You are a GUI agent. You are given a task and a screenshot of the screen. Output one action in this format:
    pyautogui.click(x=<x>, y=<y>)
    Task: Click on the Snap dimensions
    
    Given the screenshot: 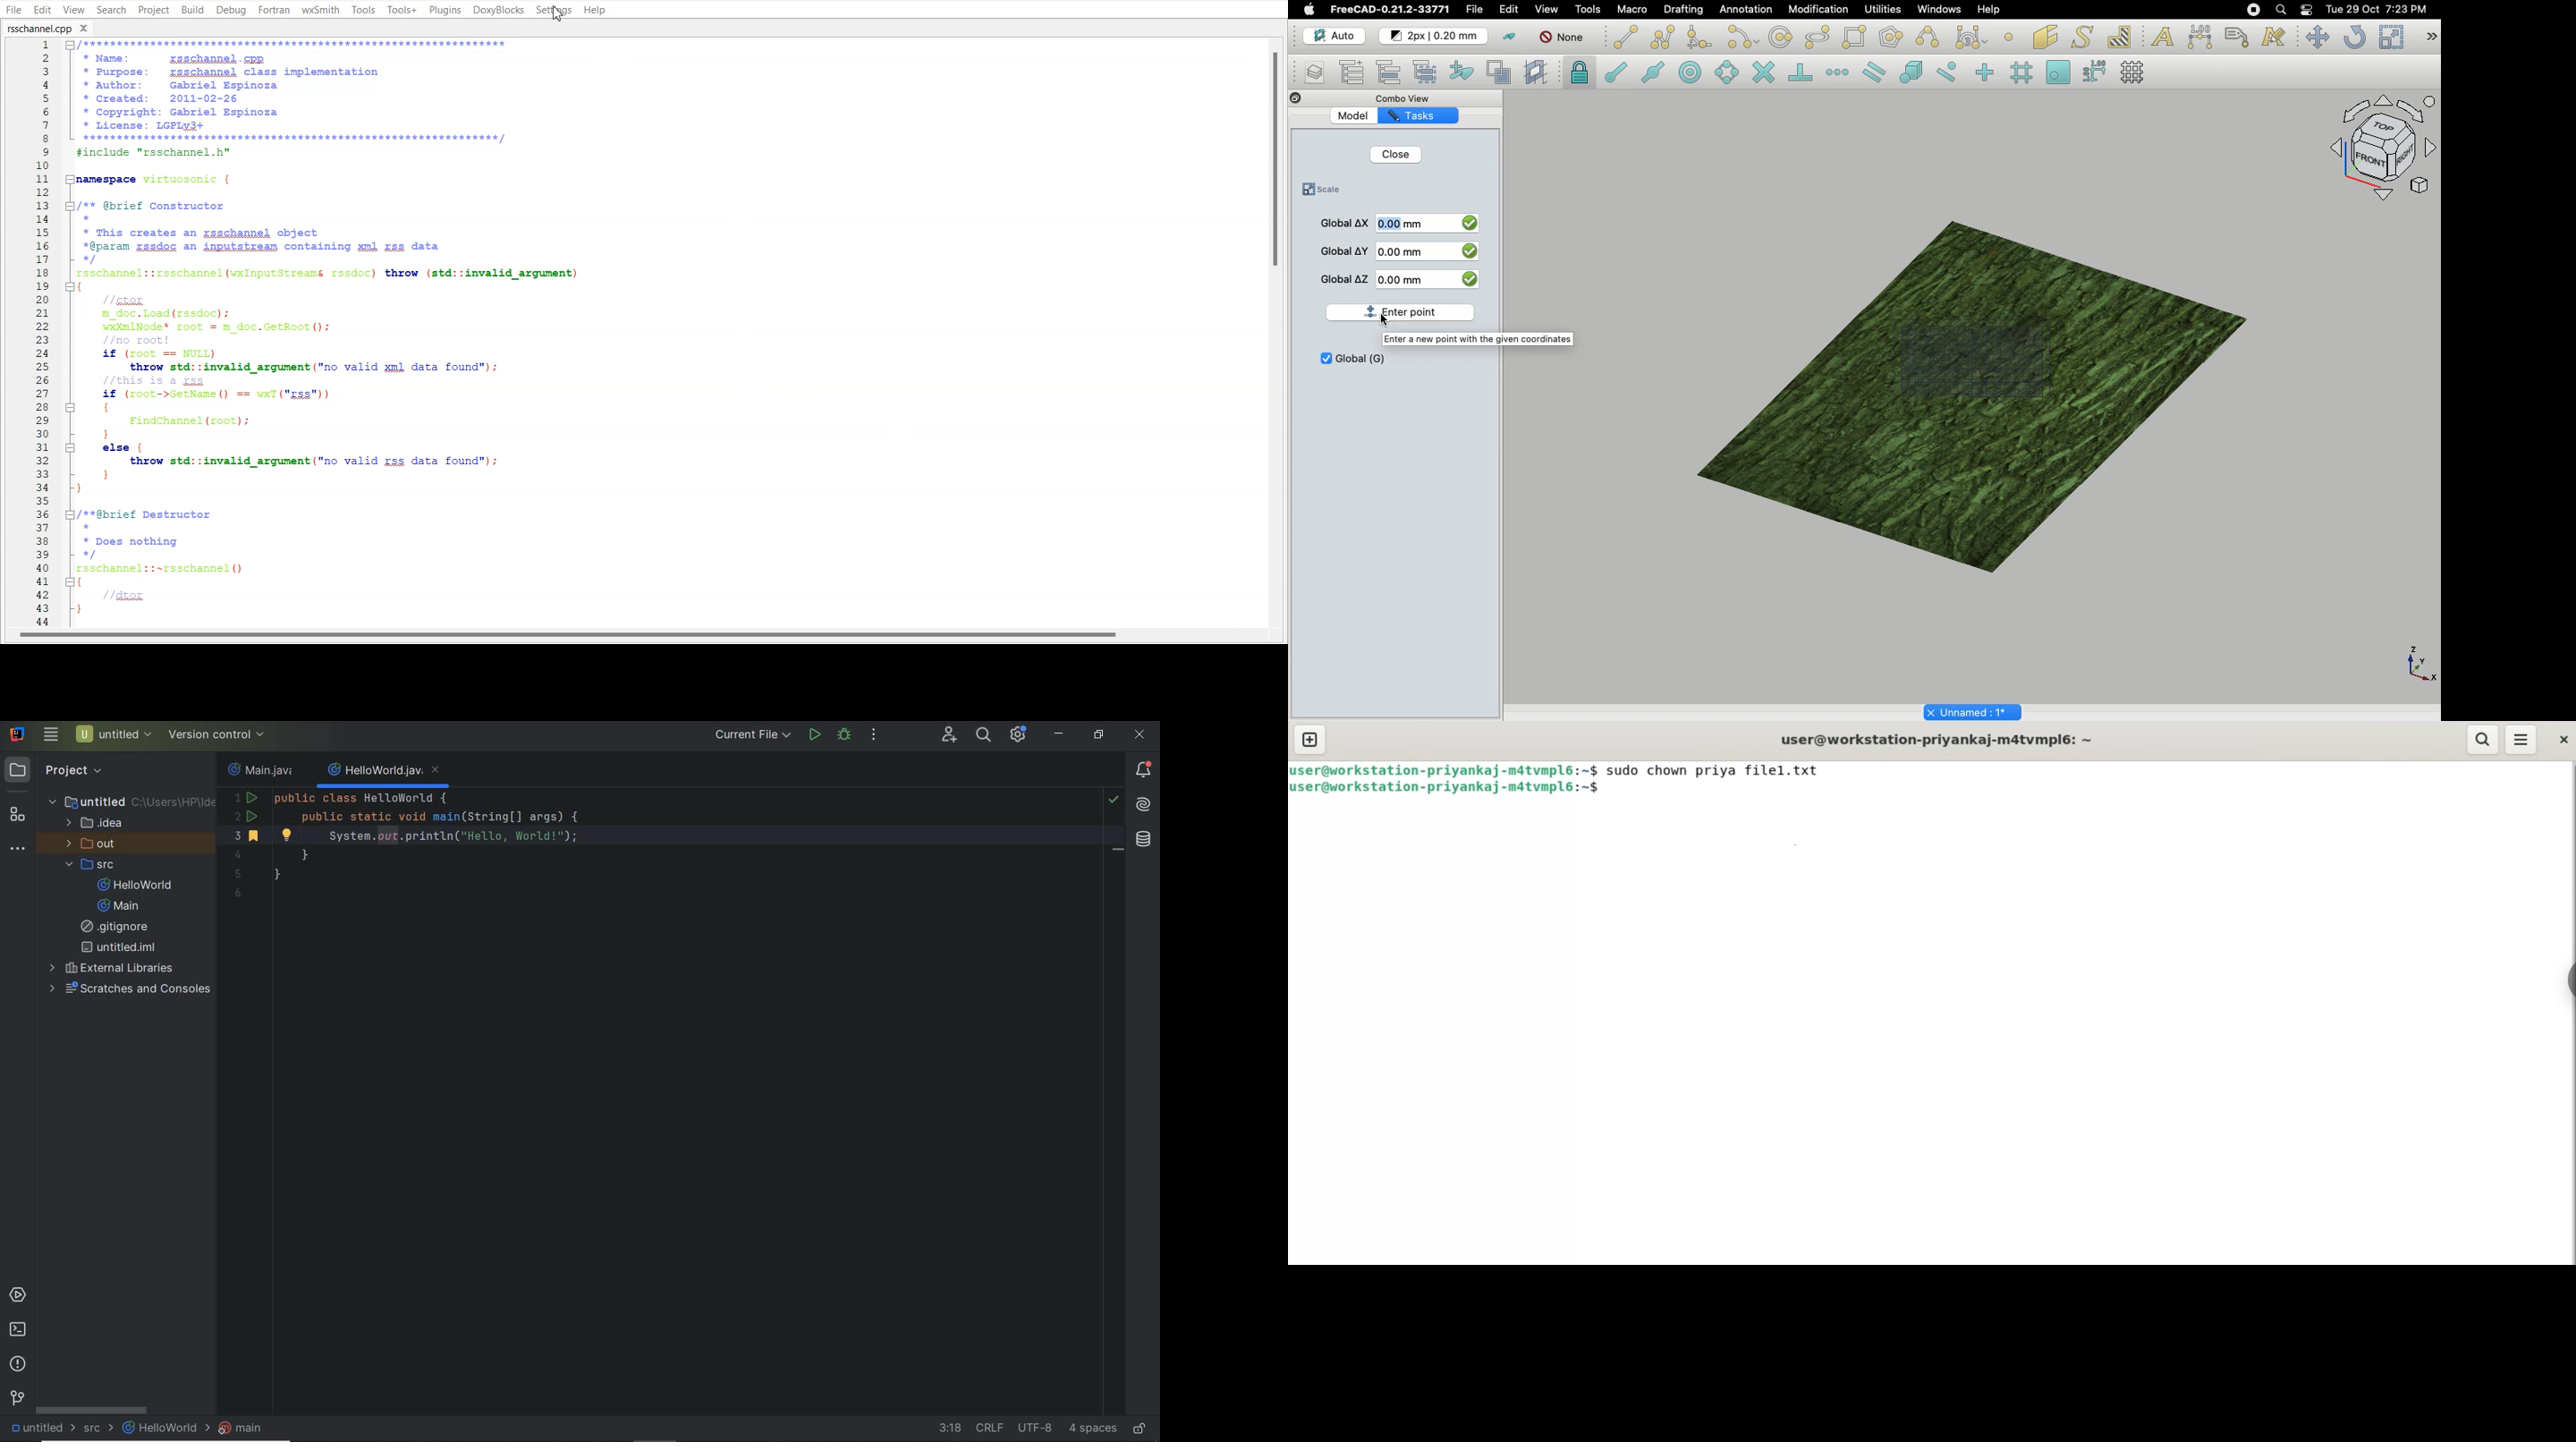 What is the action you would take?
    pyautogui.click(x=2092, y=71)
    